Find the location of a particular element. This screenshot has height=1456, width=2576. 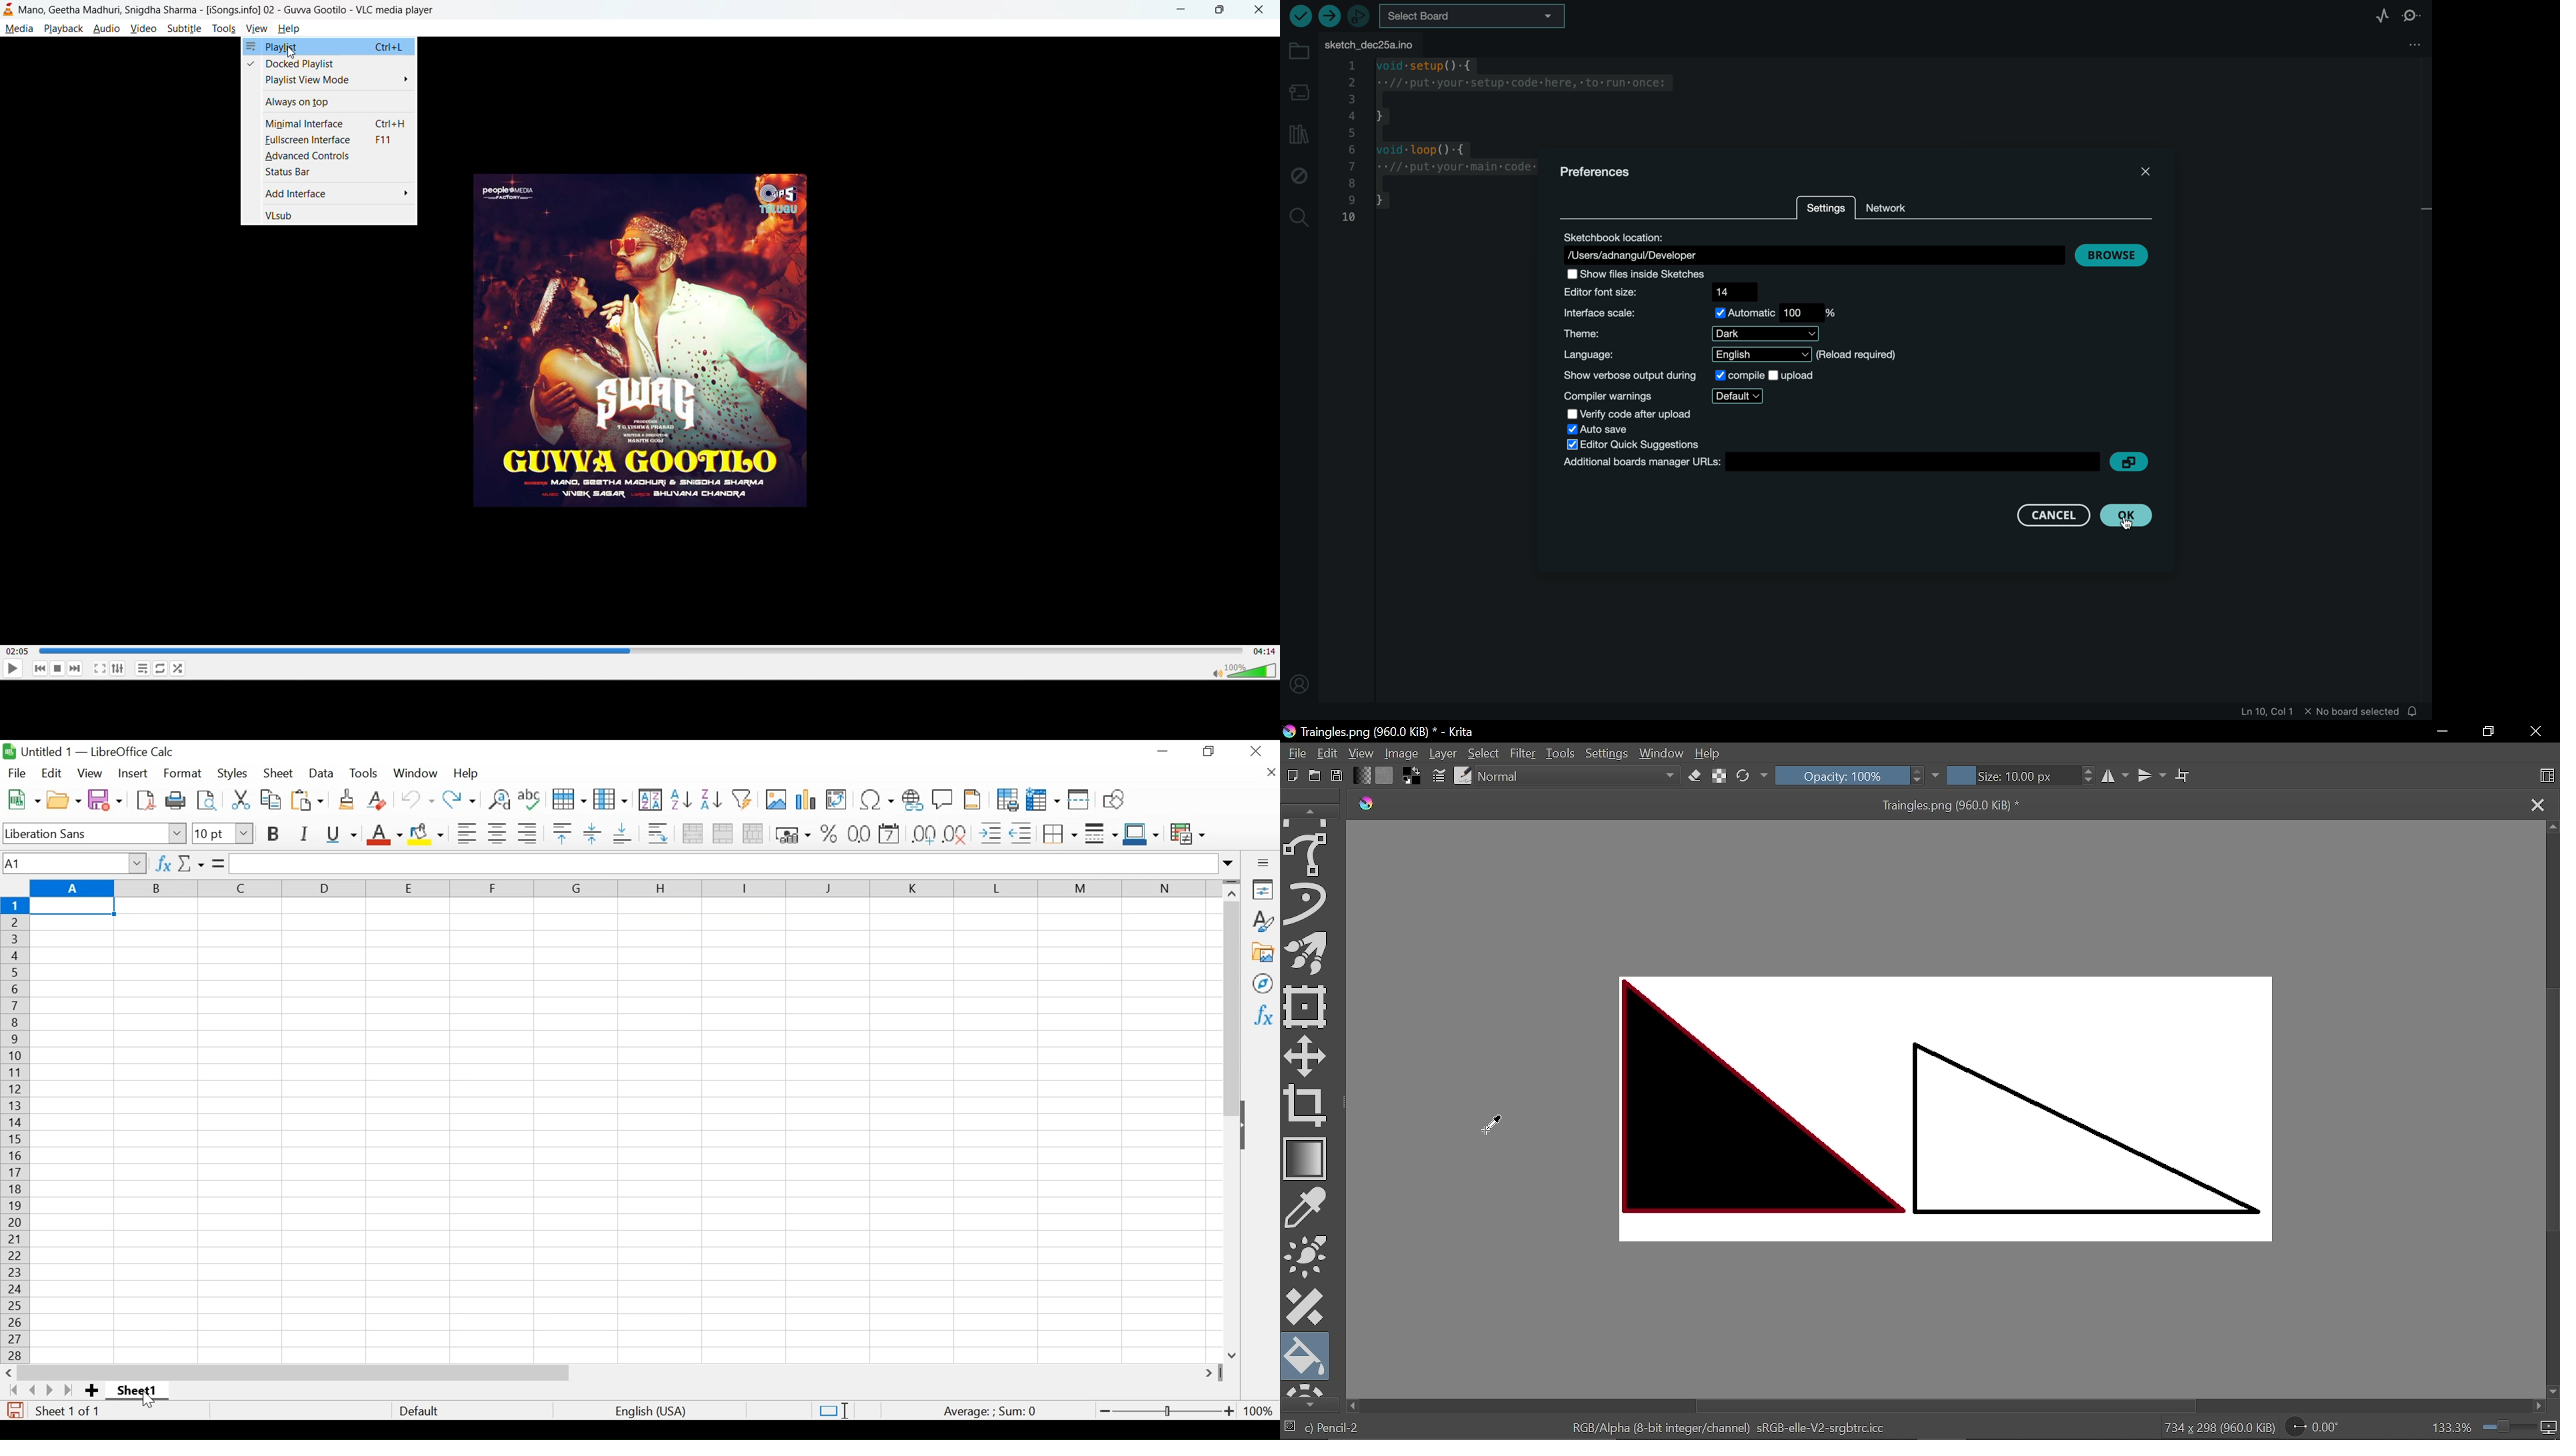

Cut is located at coordinates (239, 798).